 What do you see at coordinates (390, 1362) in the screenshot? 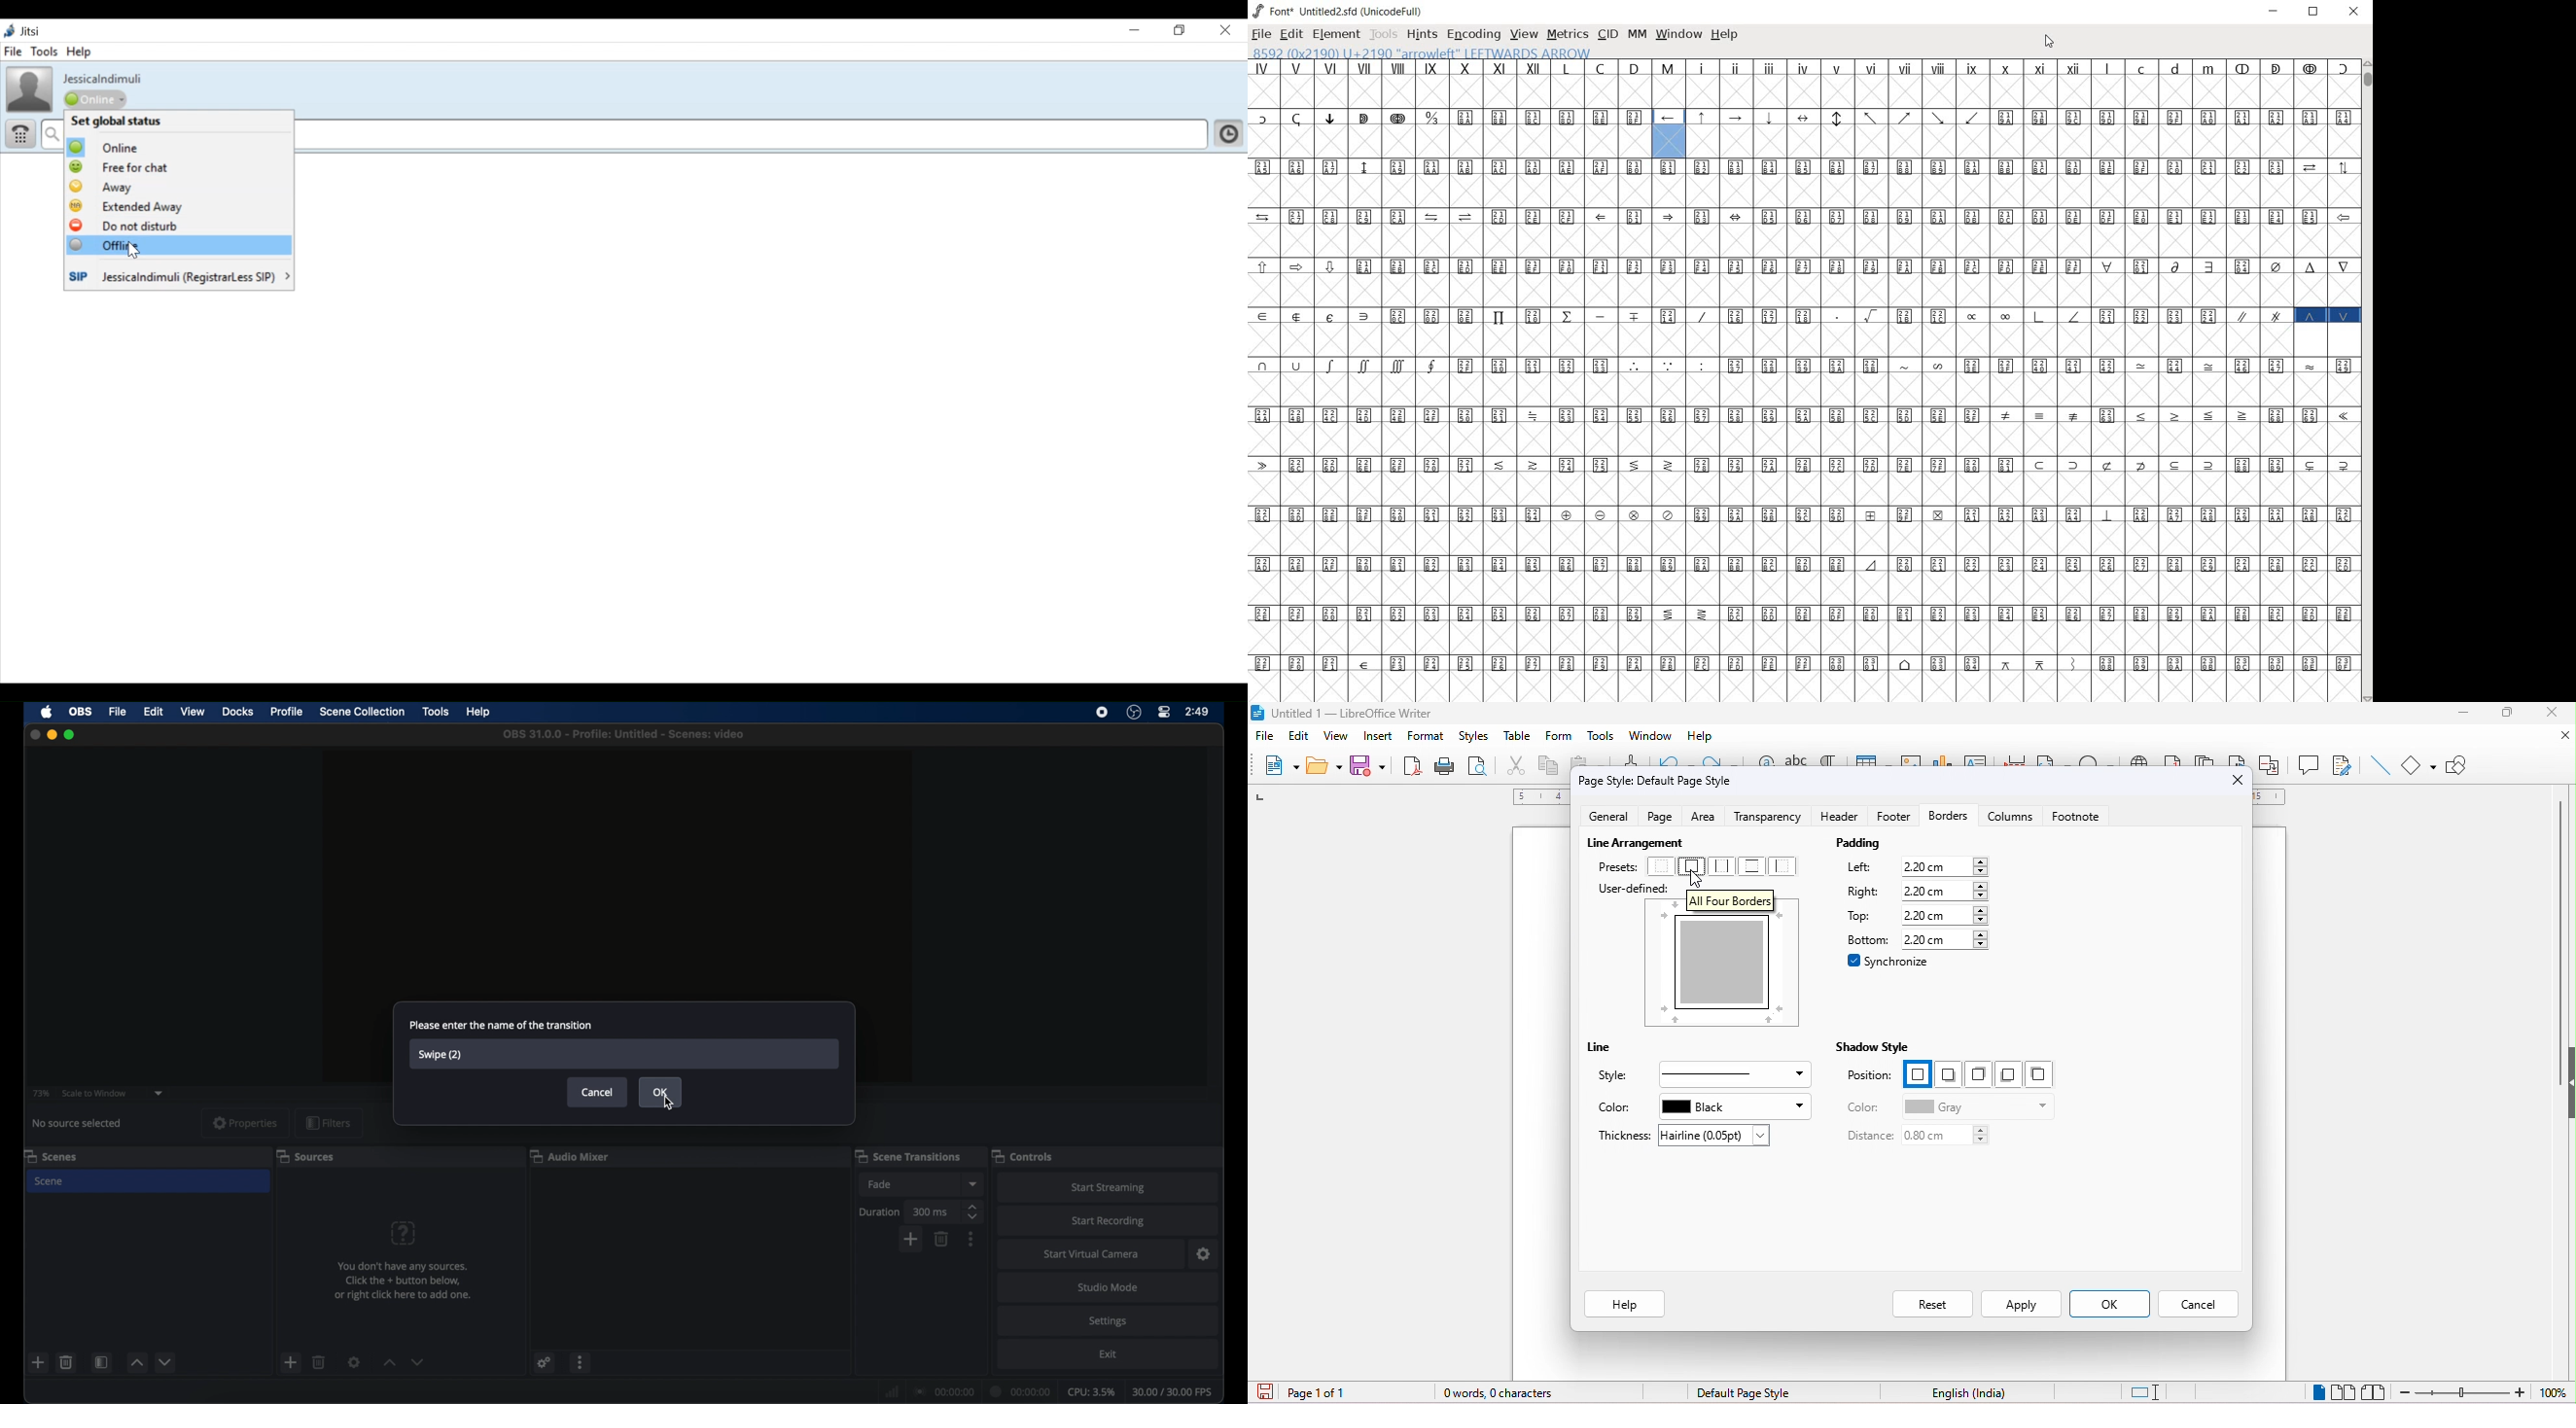
I see `increment` at bounding box center [390, 1362].